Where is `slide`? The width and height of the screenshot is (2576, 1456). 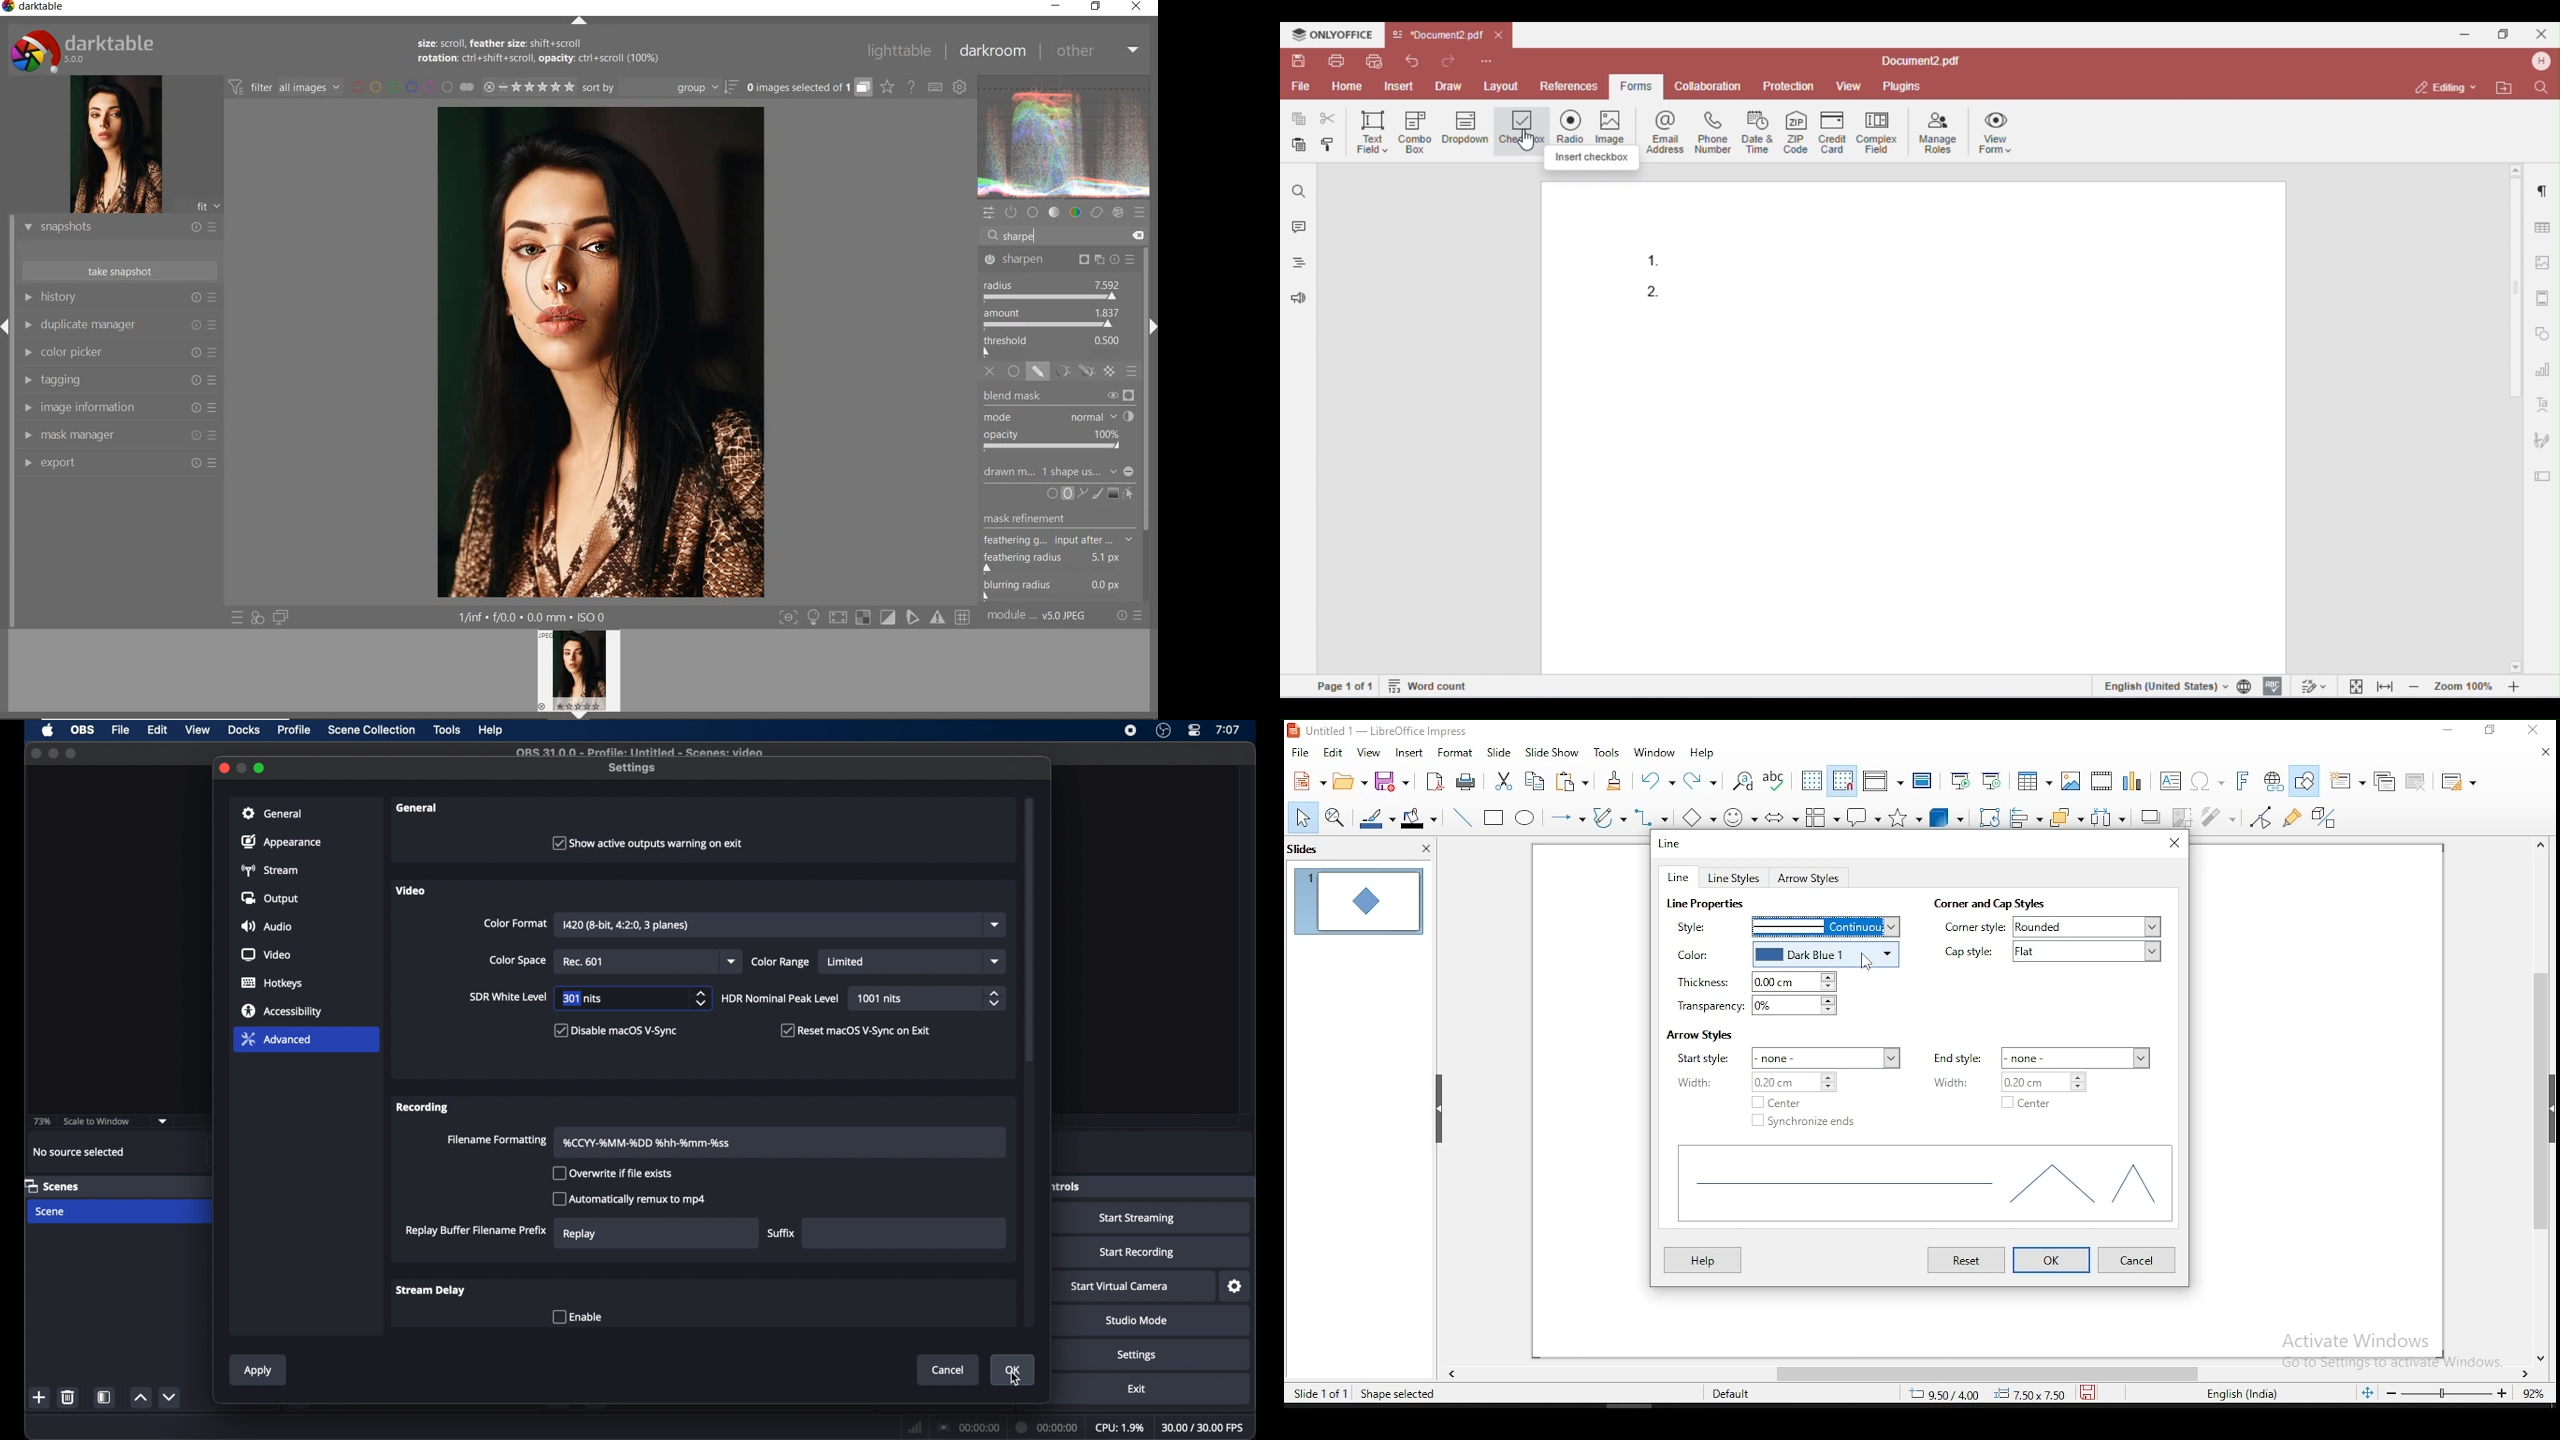
slide is located at coordinates (1499, 751).